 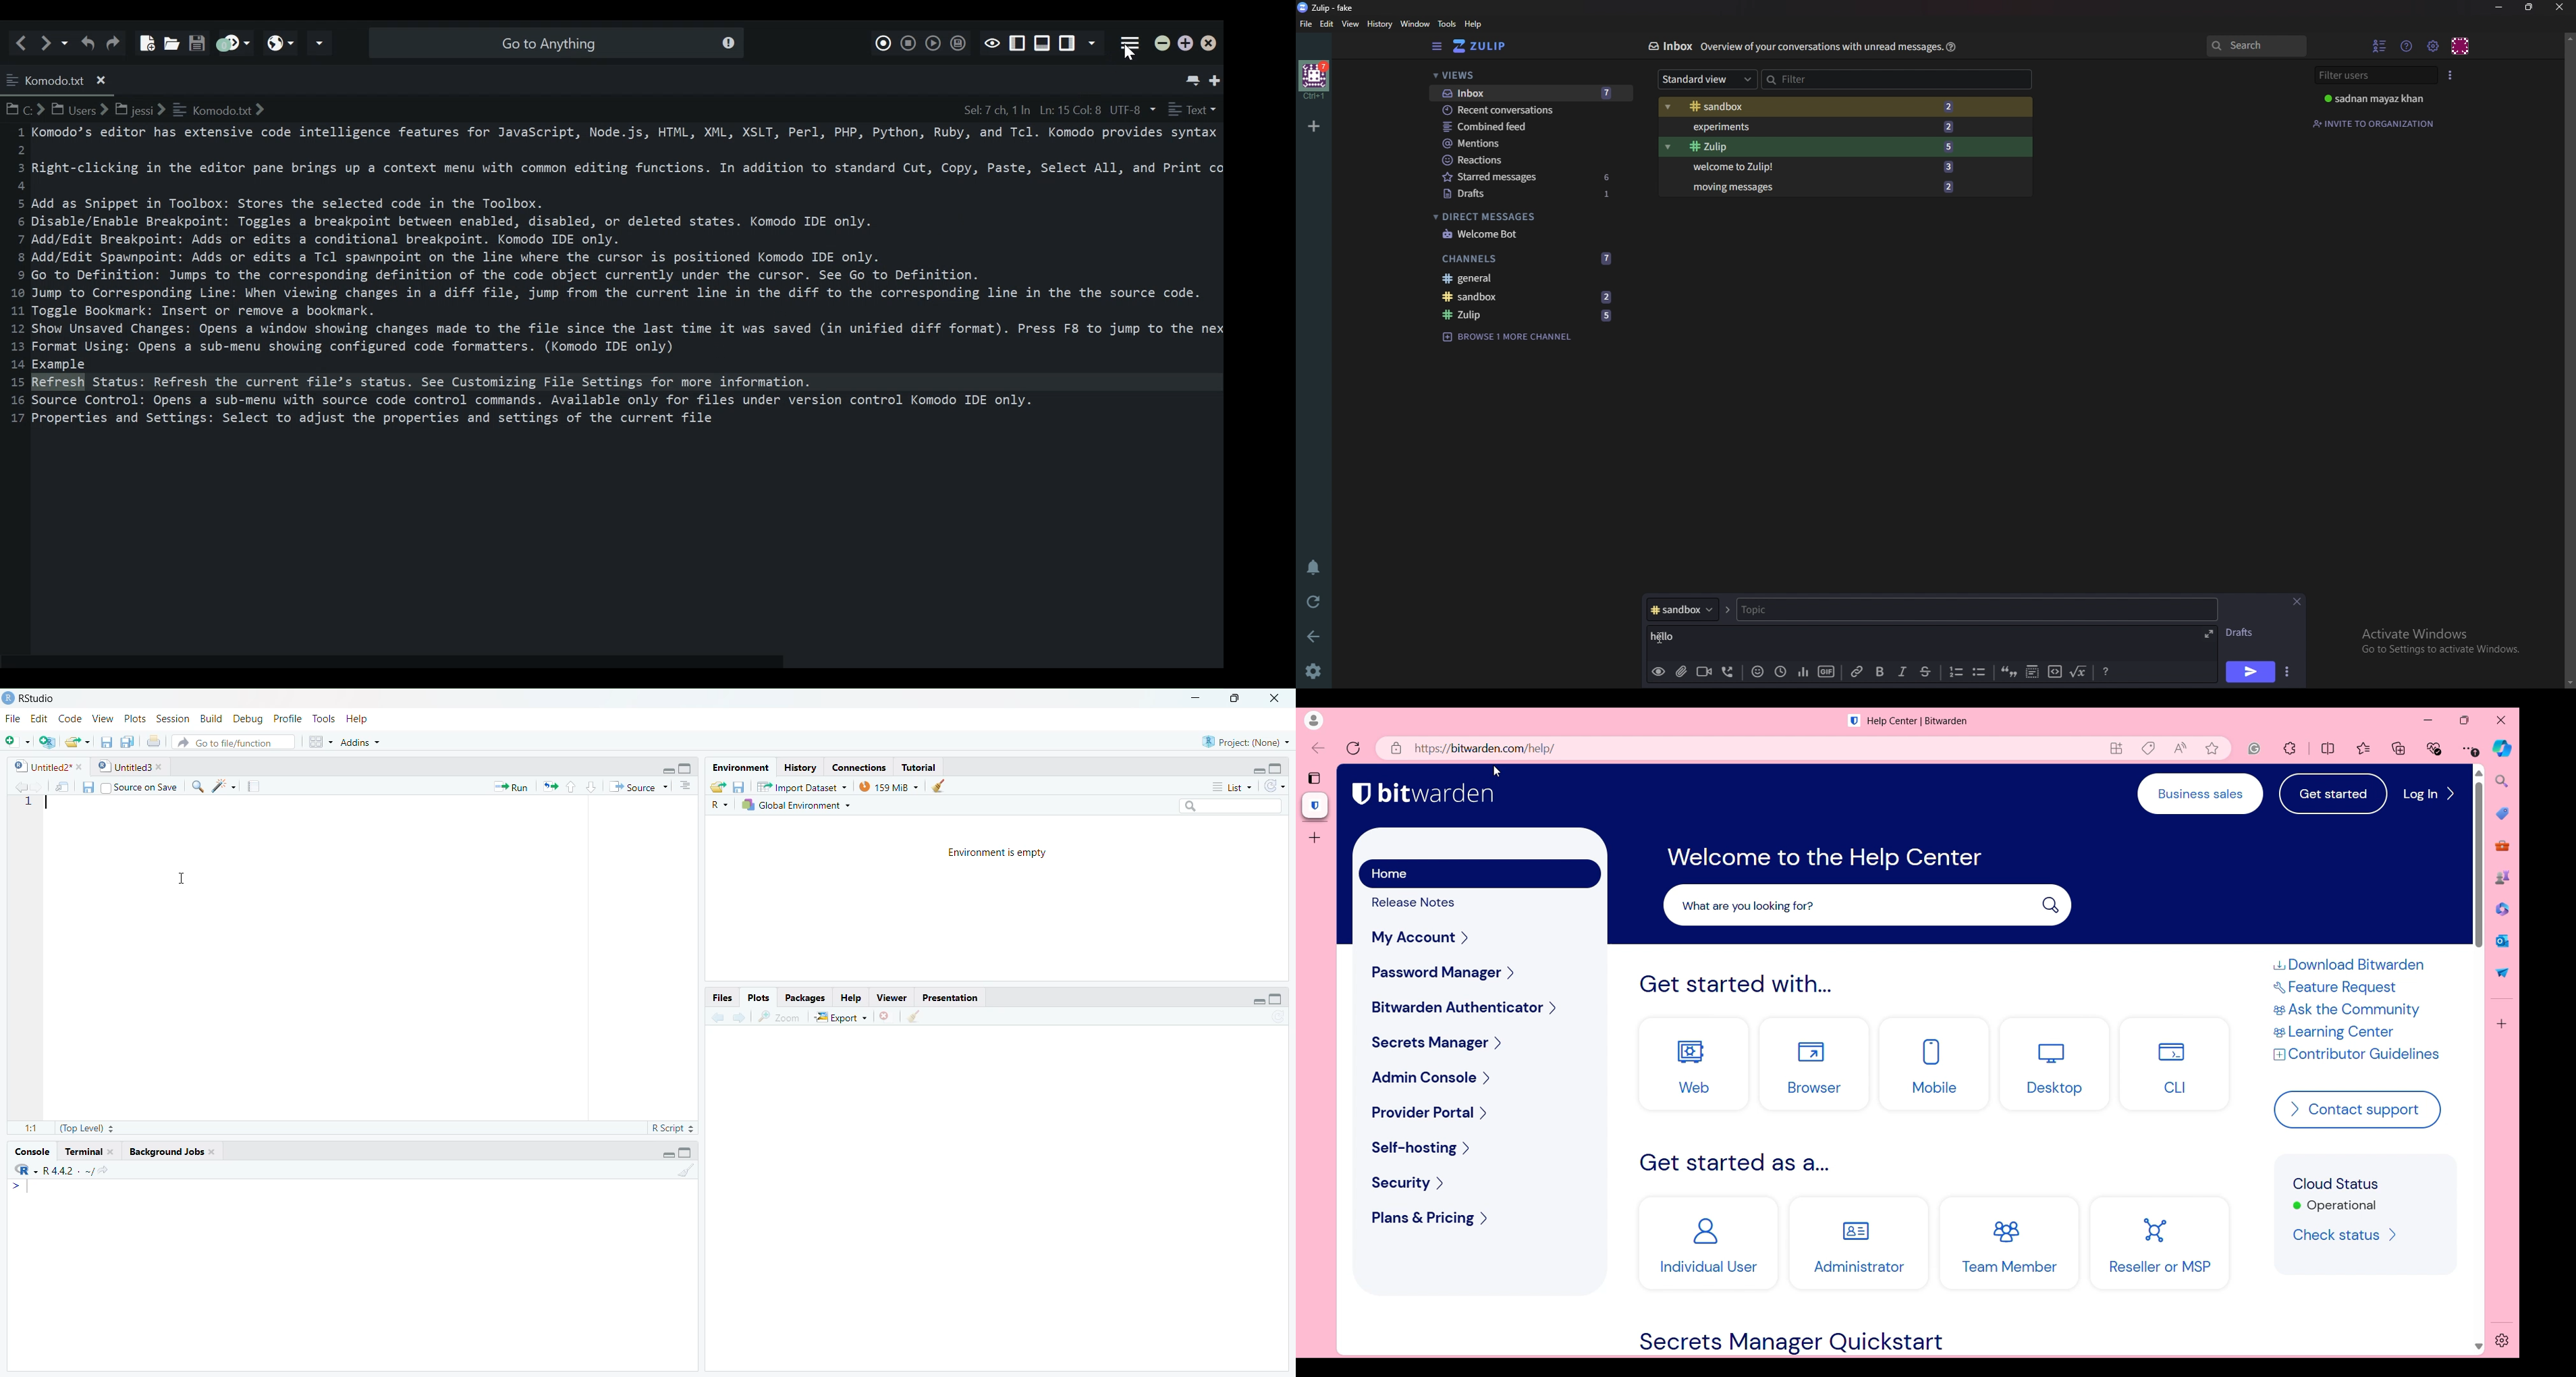 I want to click on Sandbox, so click(x=1821, y=108).